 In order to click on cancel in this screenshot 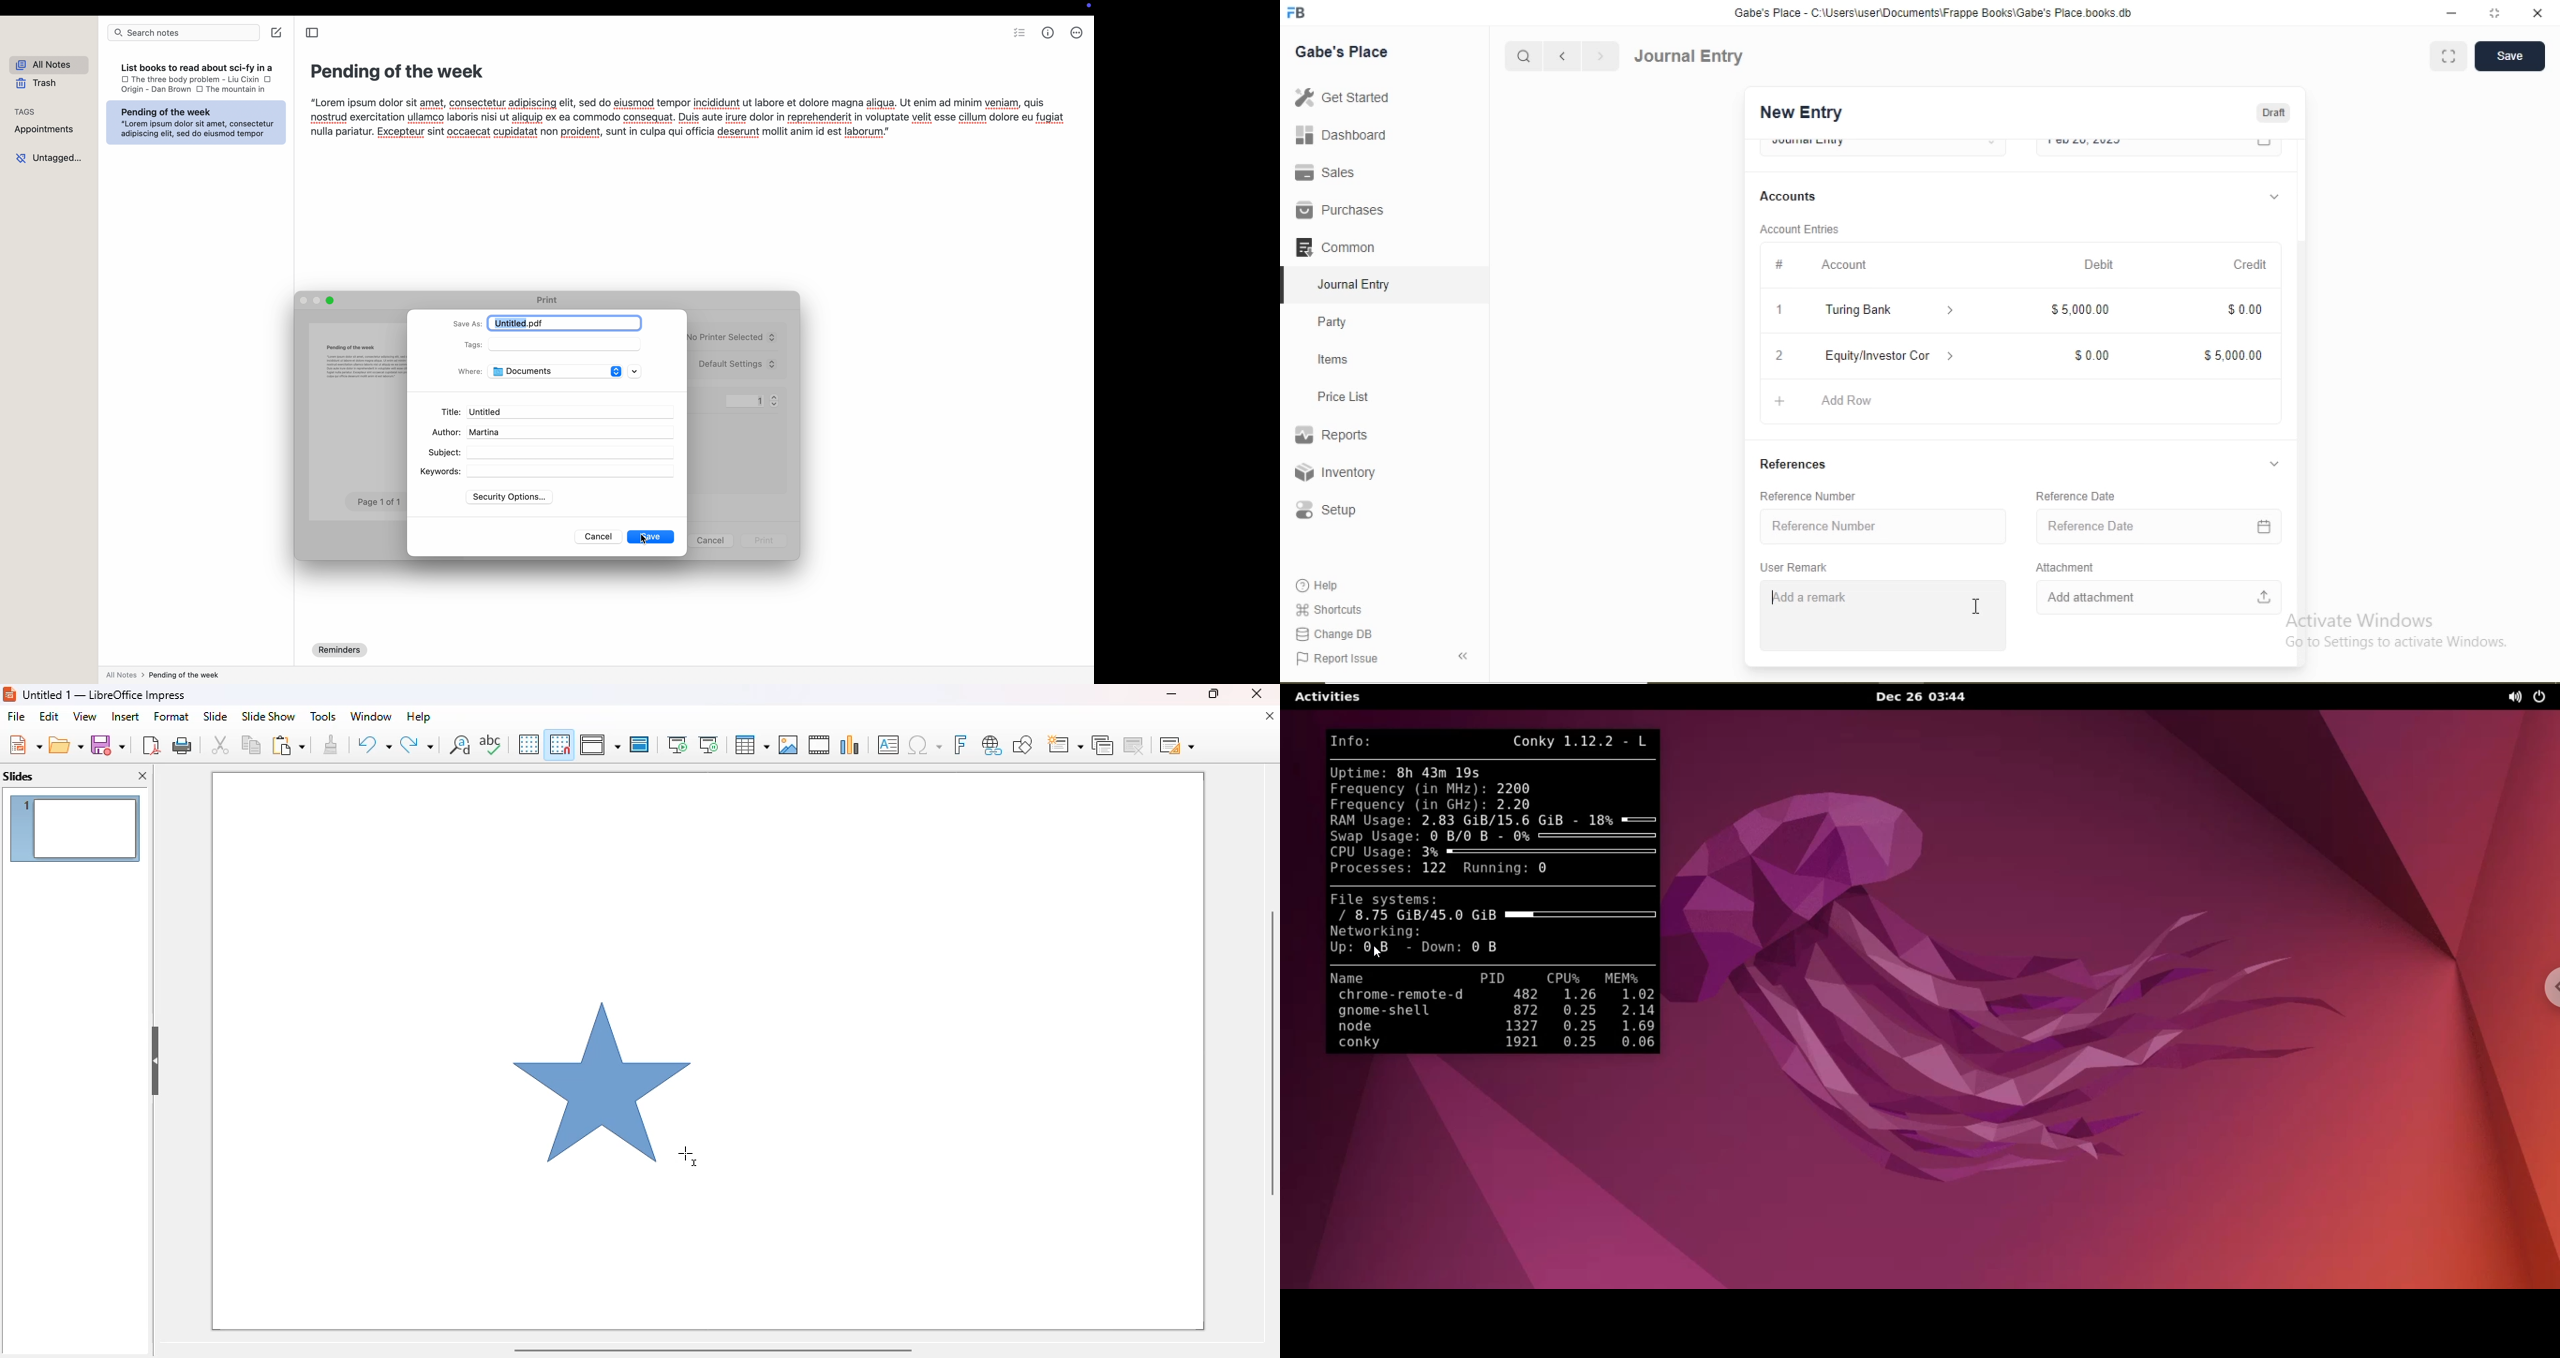, I will do `click(711, 541)`.